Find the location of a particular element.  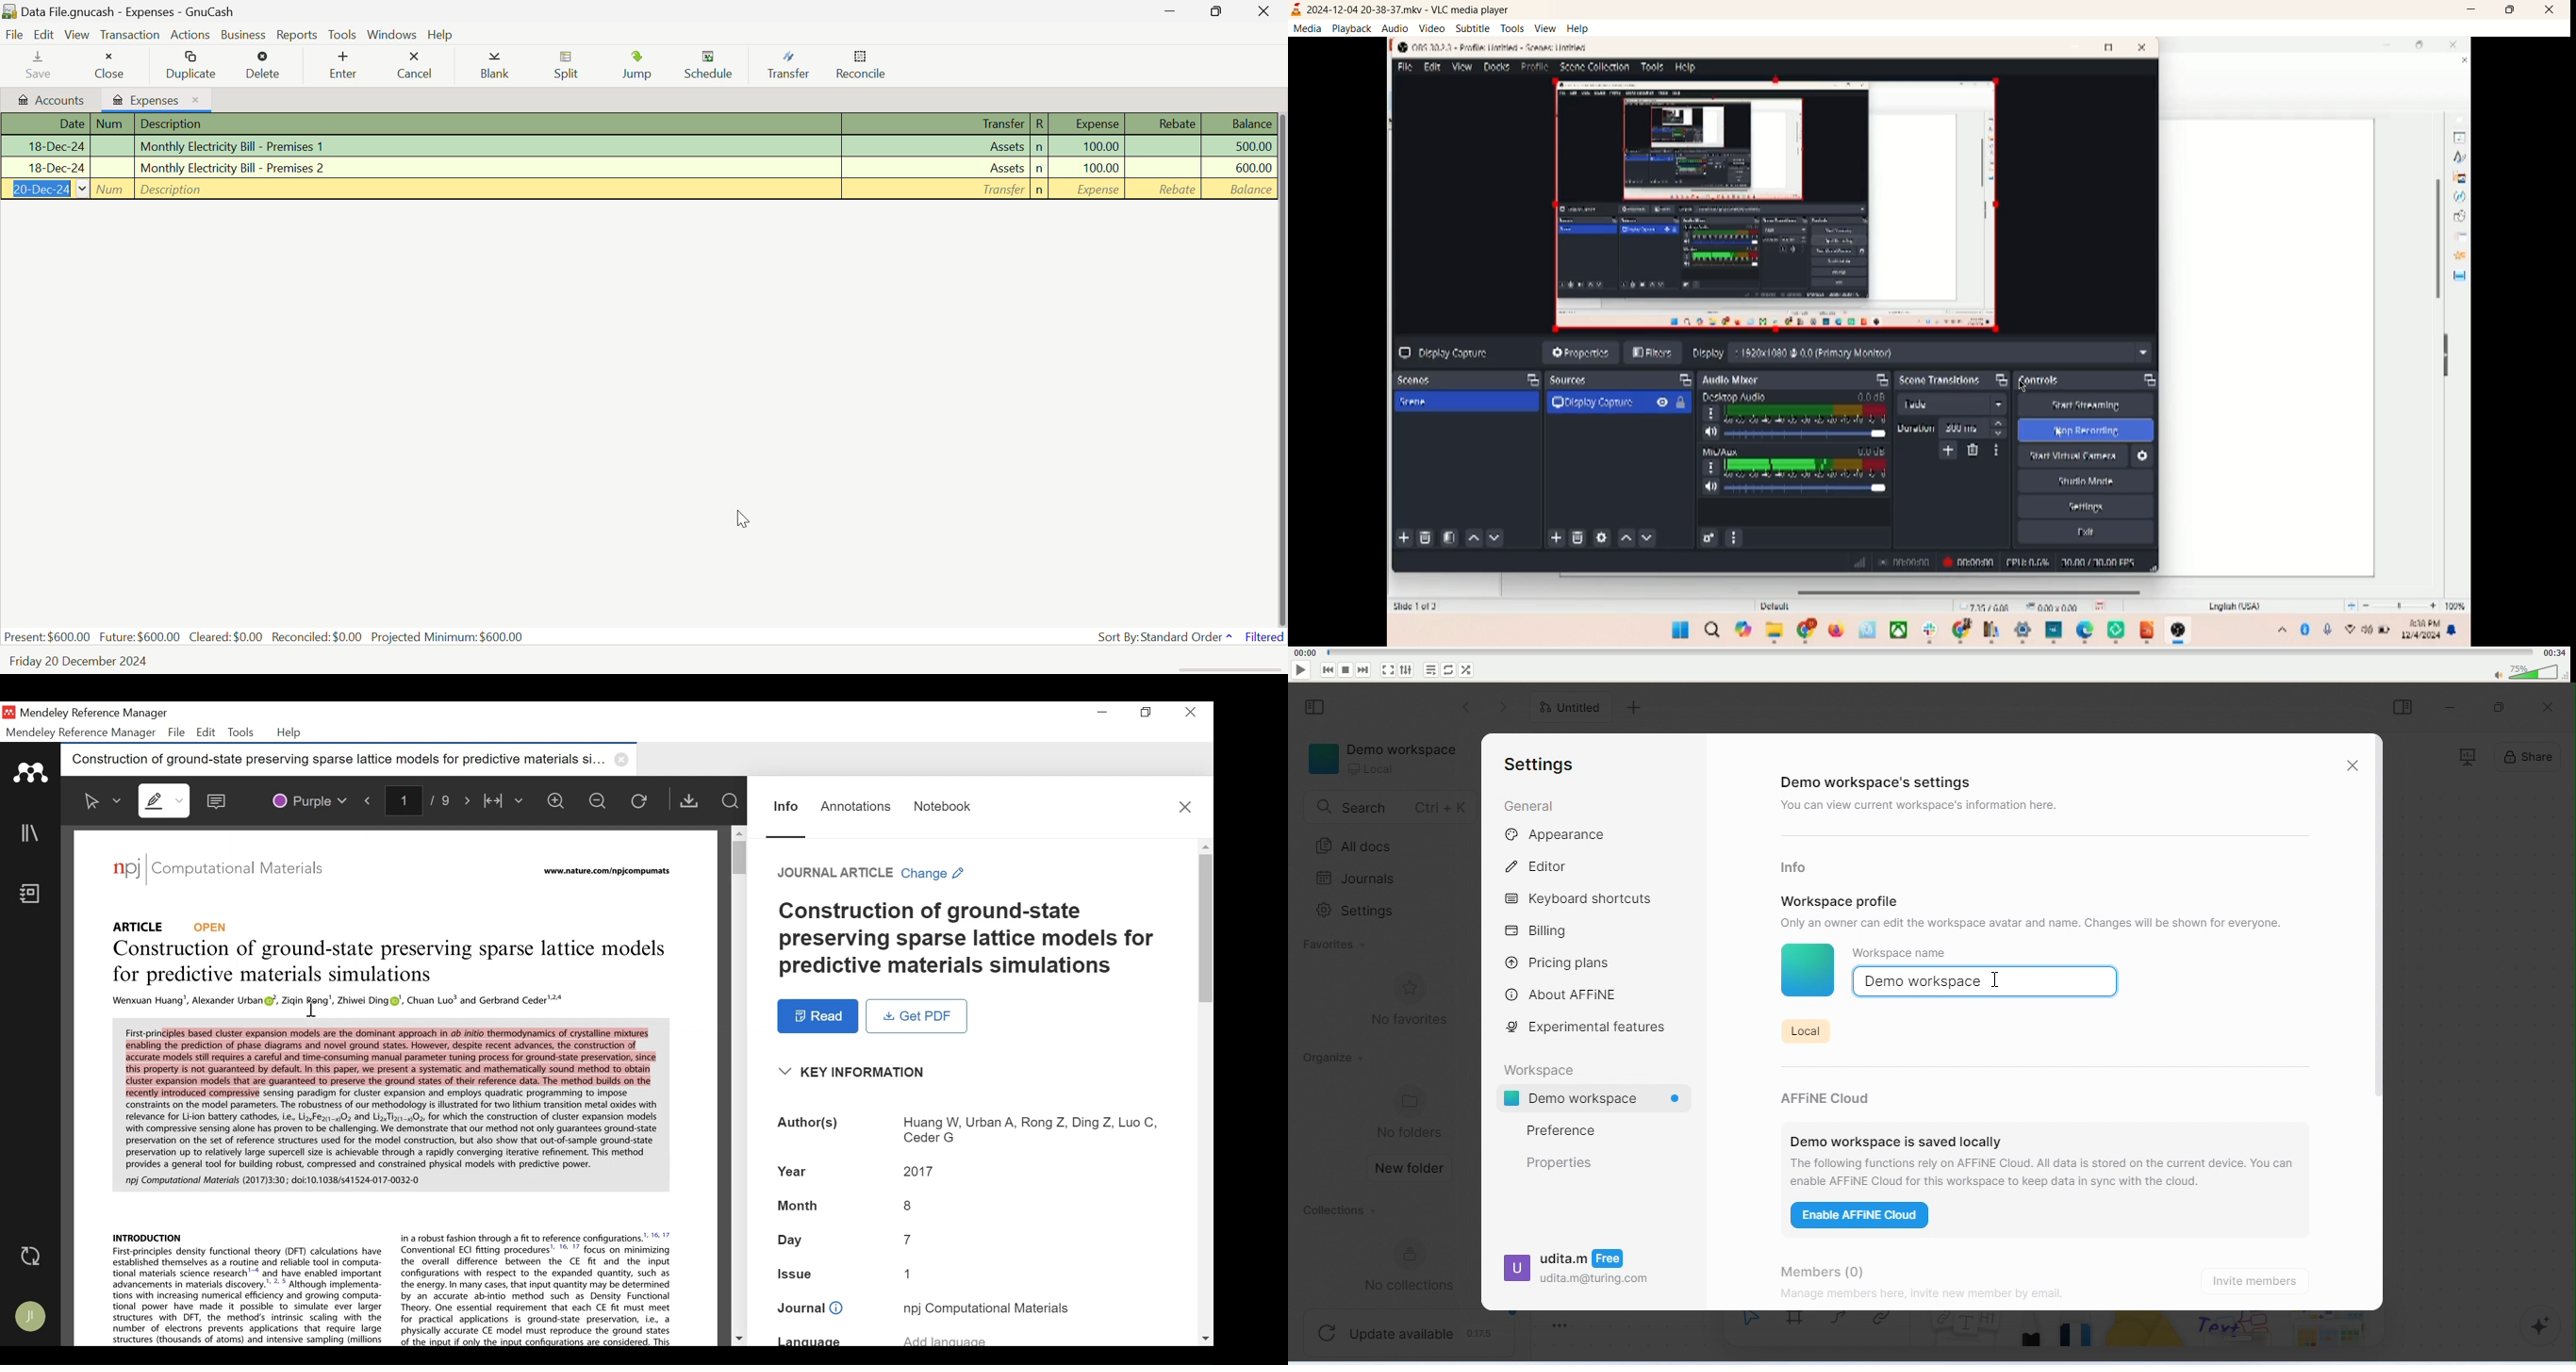

Huang W, Urban A, Rong Z, Ding Z, Luo C,
Ceder G is located at coordinates (1020, 1128).